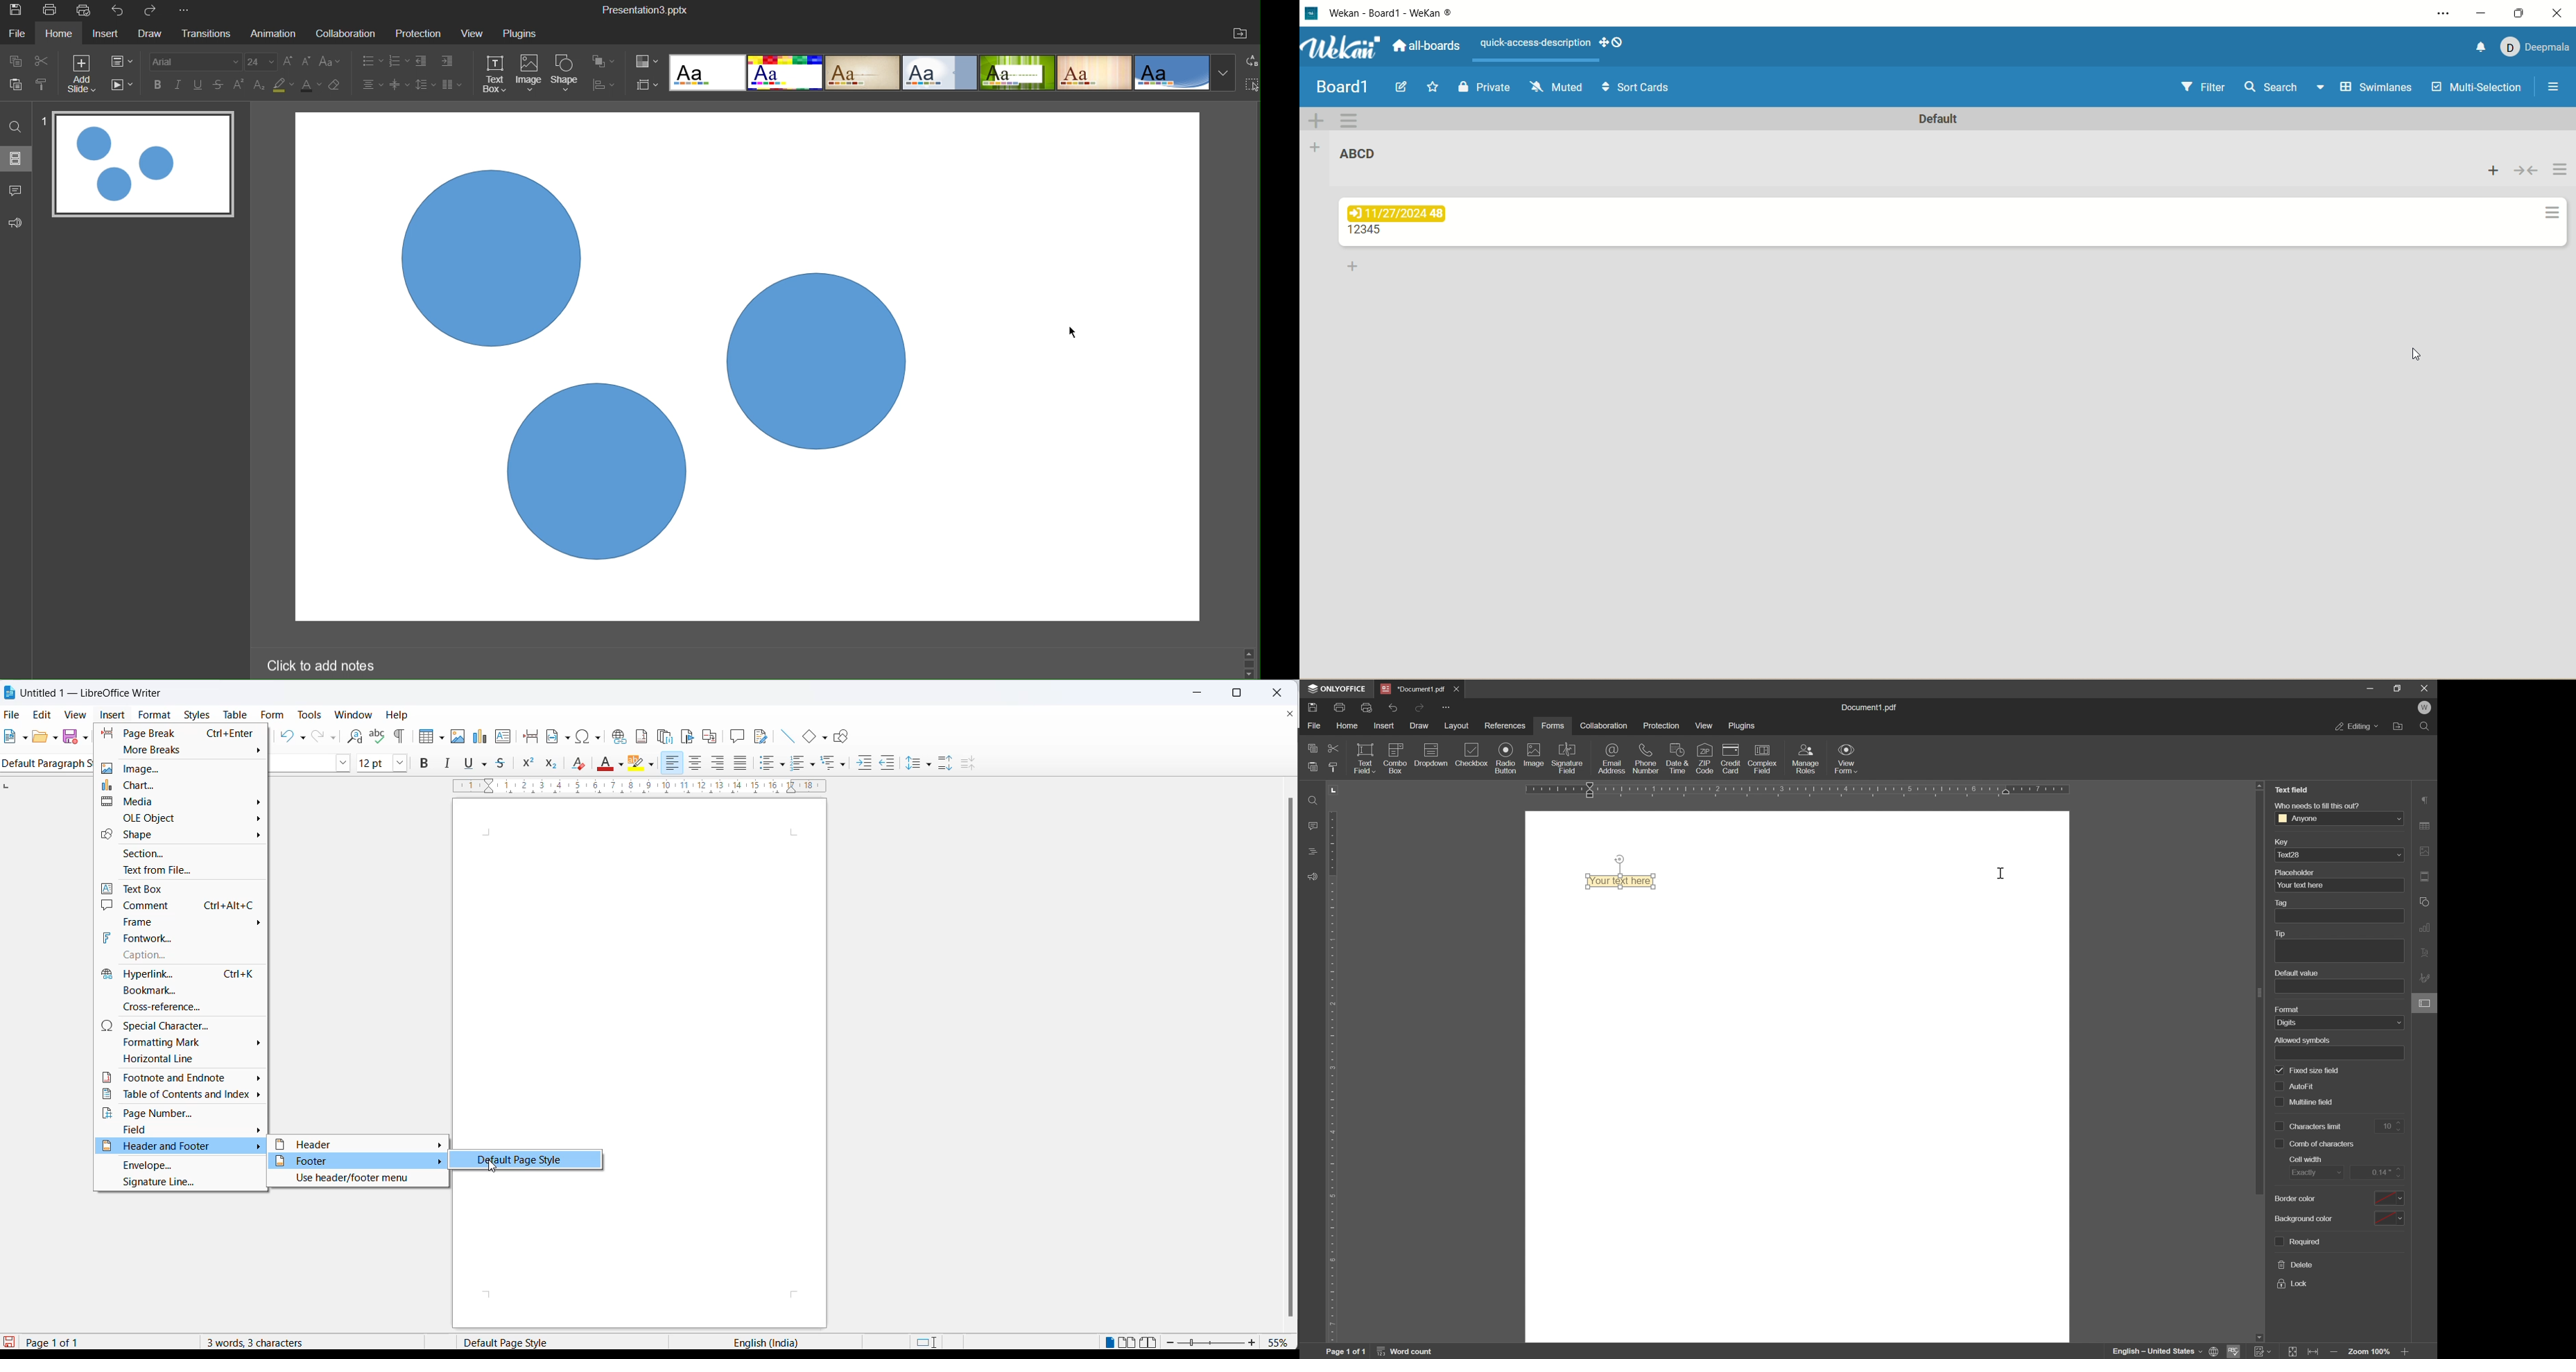 The image size is (2576, 1372). I want to click on insert line, so click(785, 734).